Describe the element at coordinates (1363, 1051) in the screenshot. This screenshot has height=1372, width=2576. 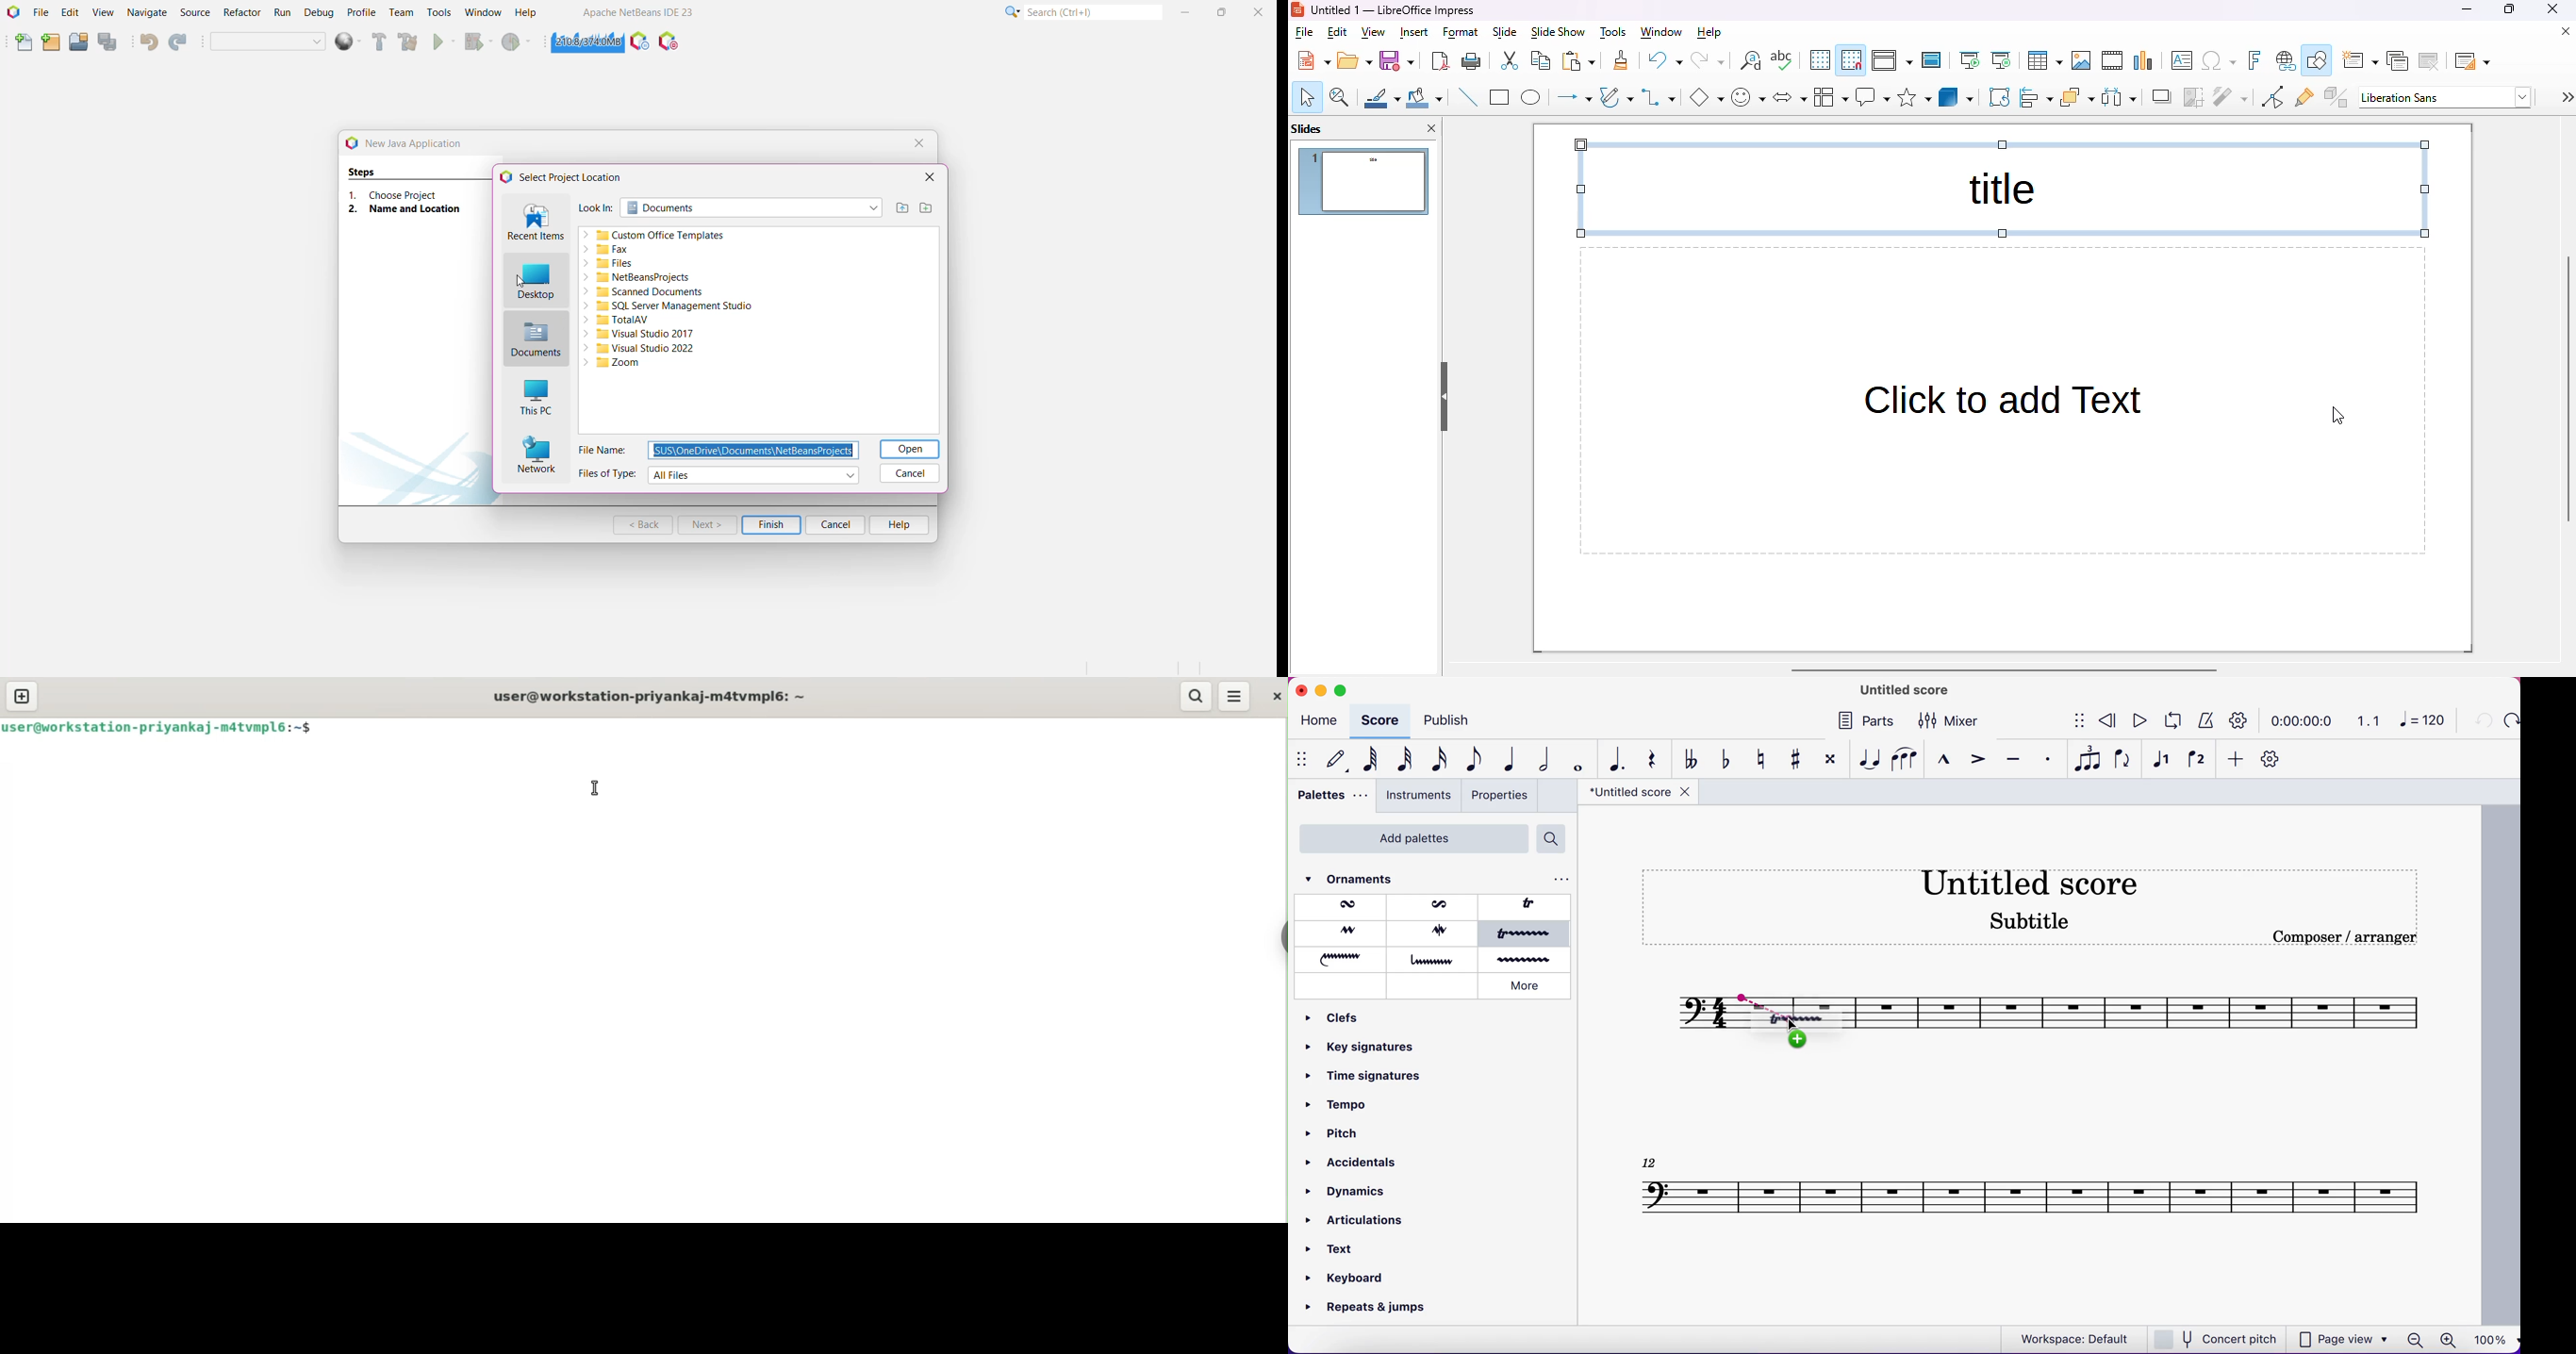
I see `key signatures` at that location.